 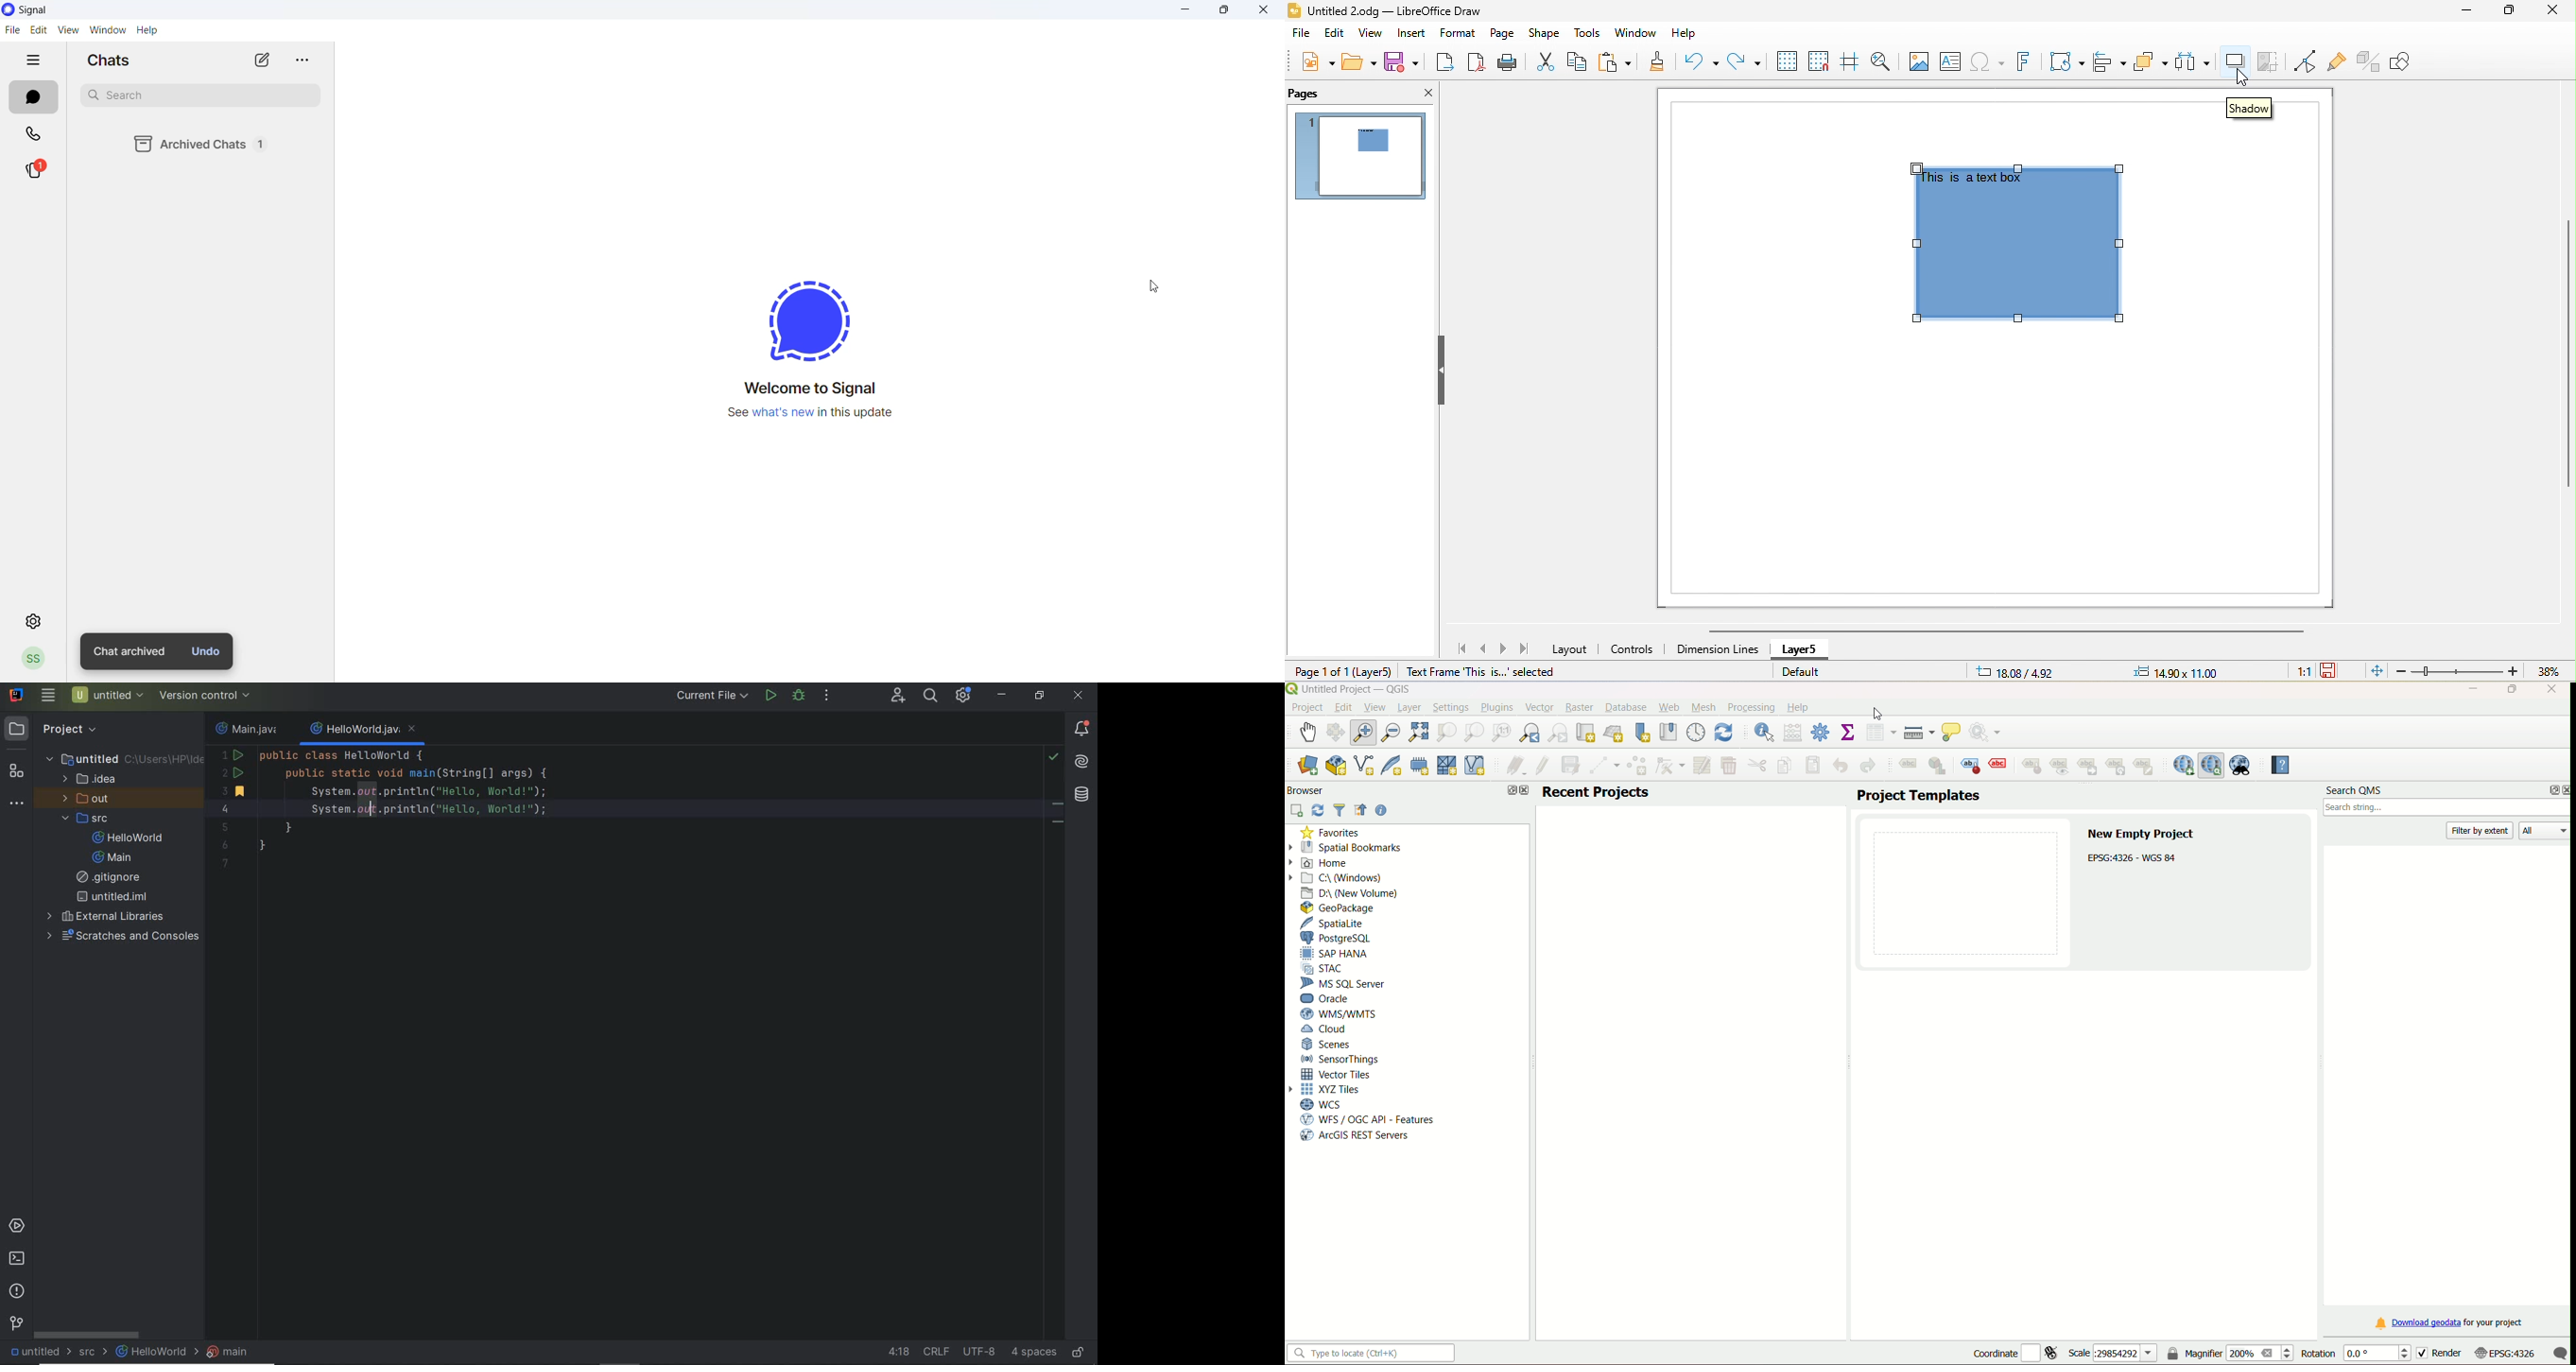 What do you see at coordinates (264, 59) in the screenshot?
I see `new chat` at bounding box center [264, 59].